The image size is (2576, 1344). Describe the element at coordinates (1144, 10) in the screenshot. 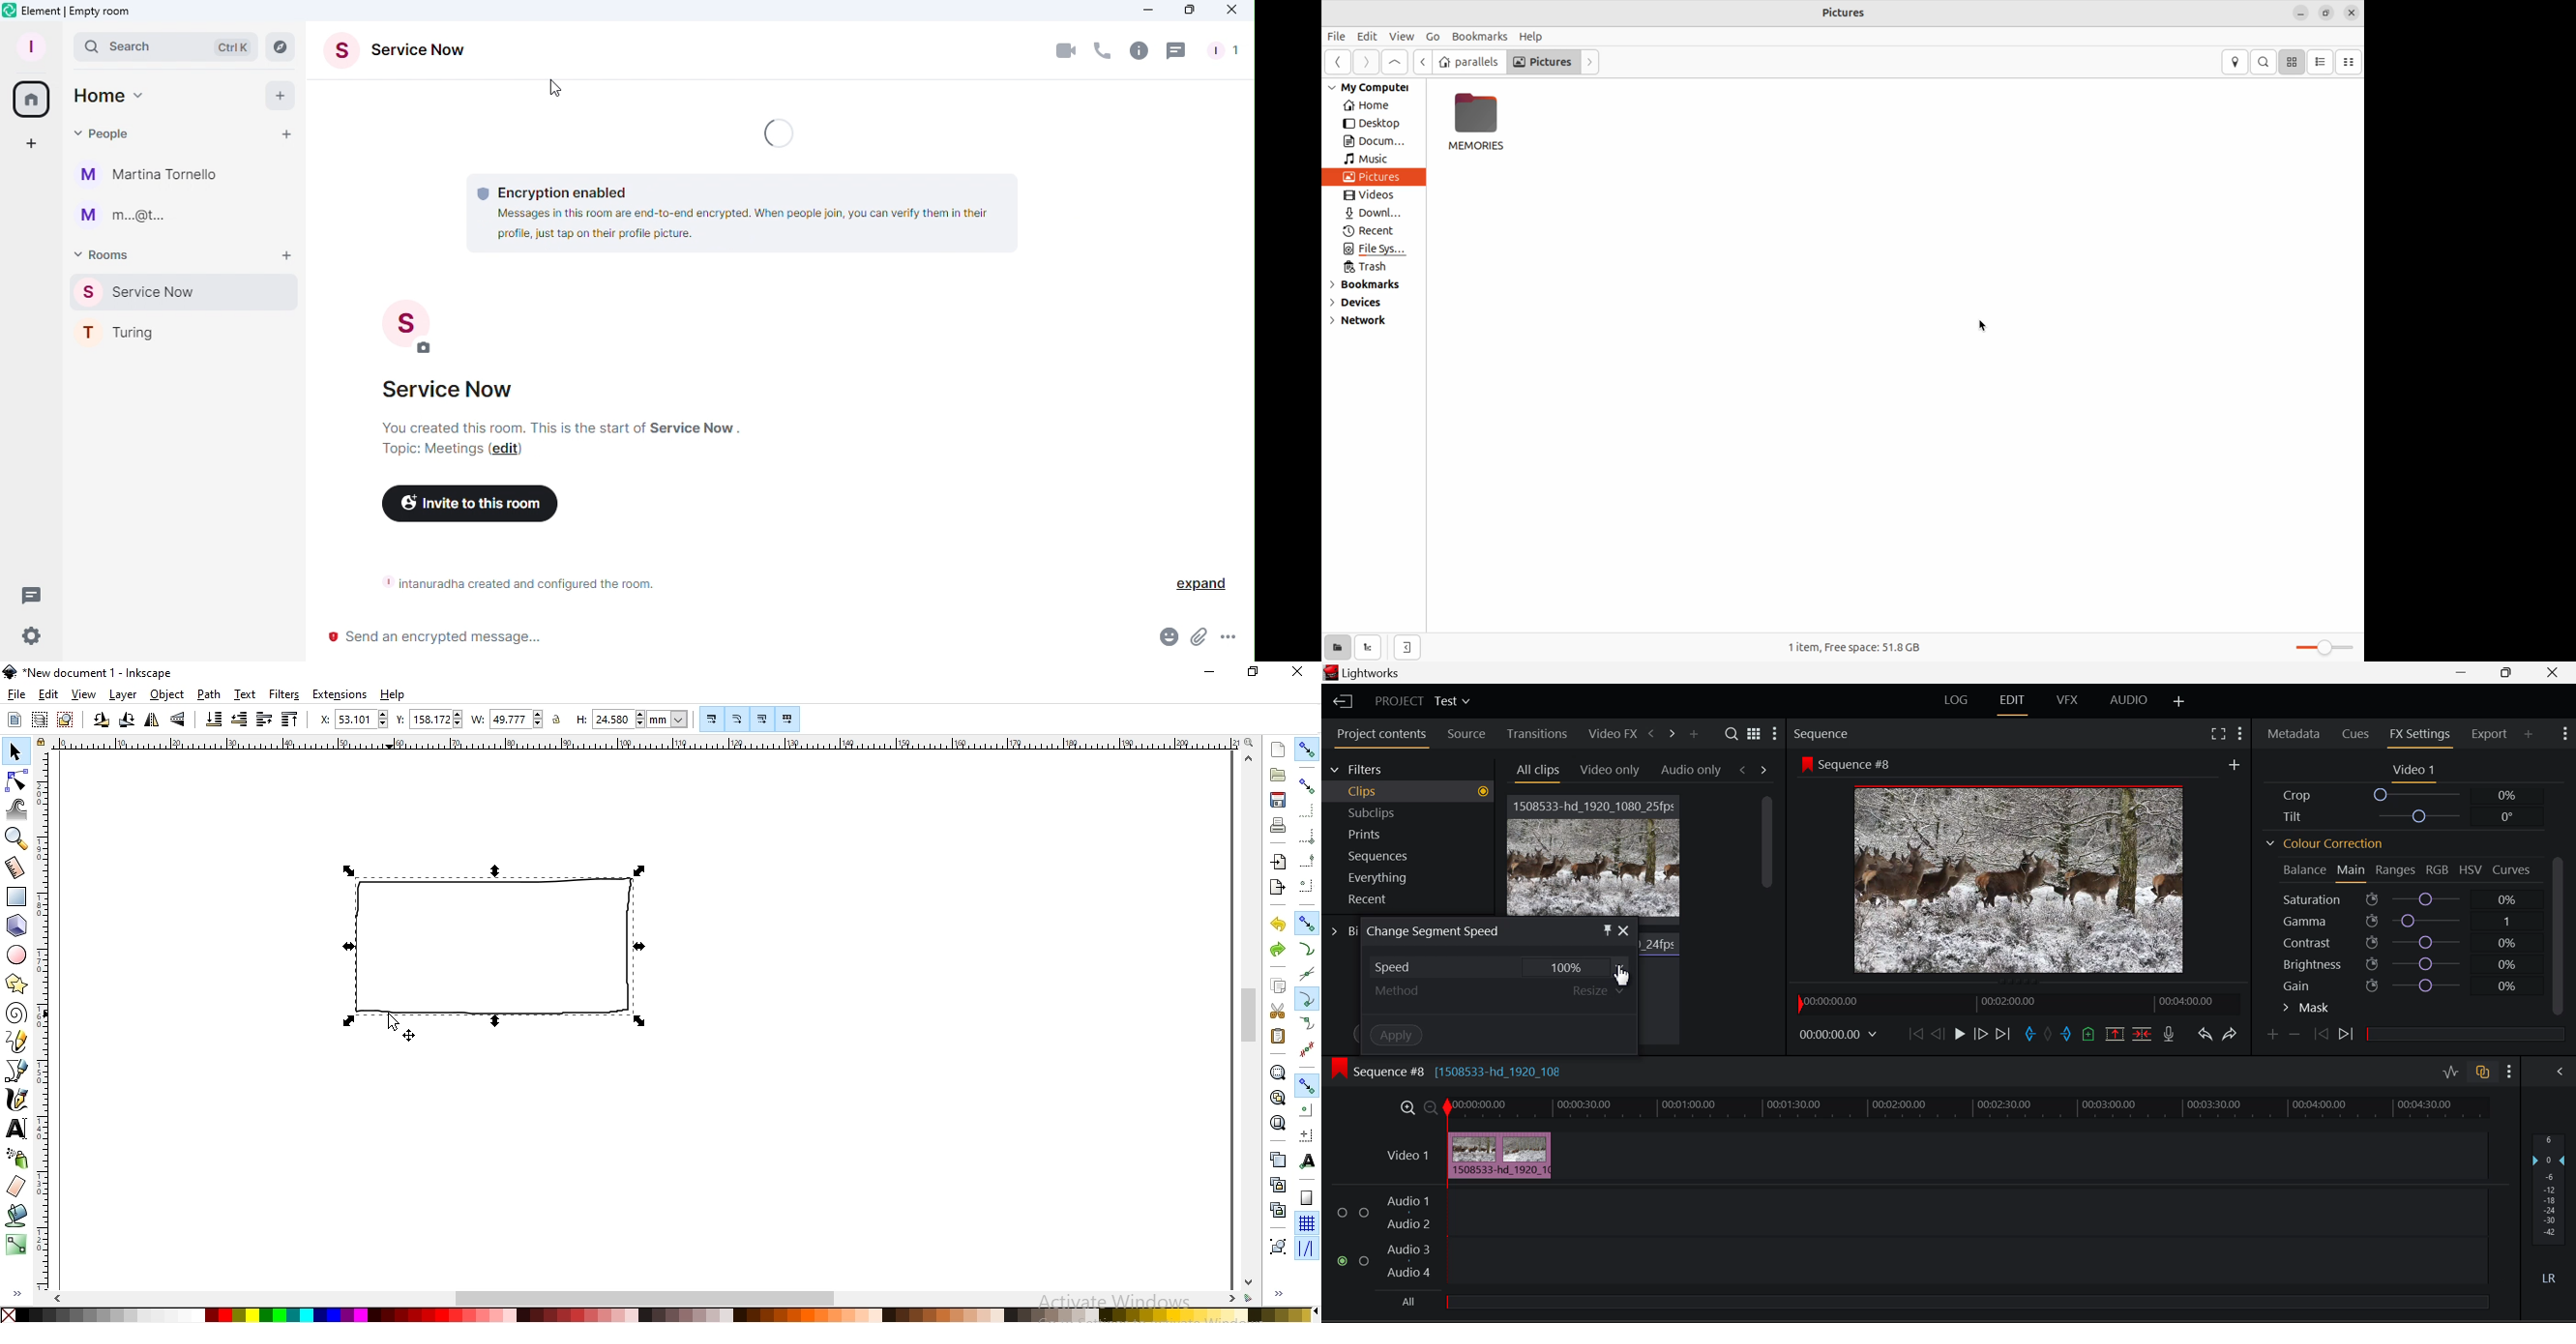

I see `Minimize` at that location.